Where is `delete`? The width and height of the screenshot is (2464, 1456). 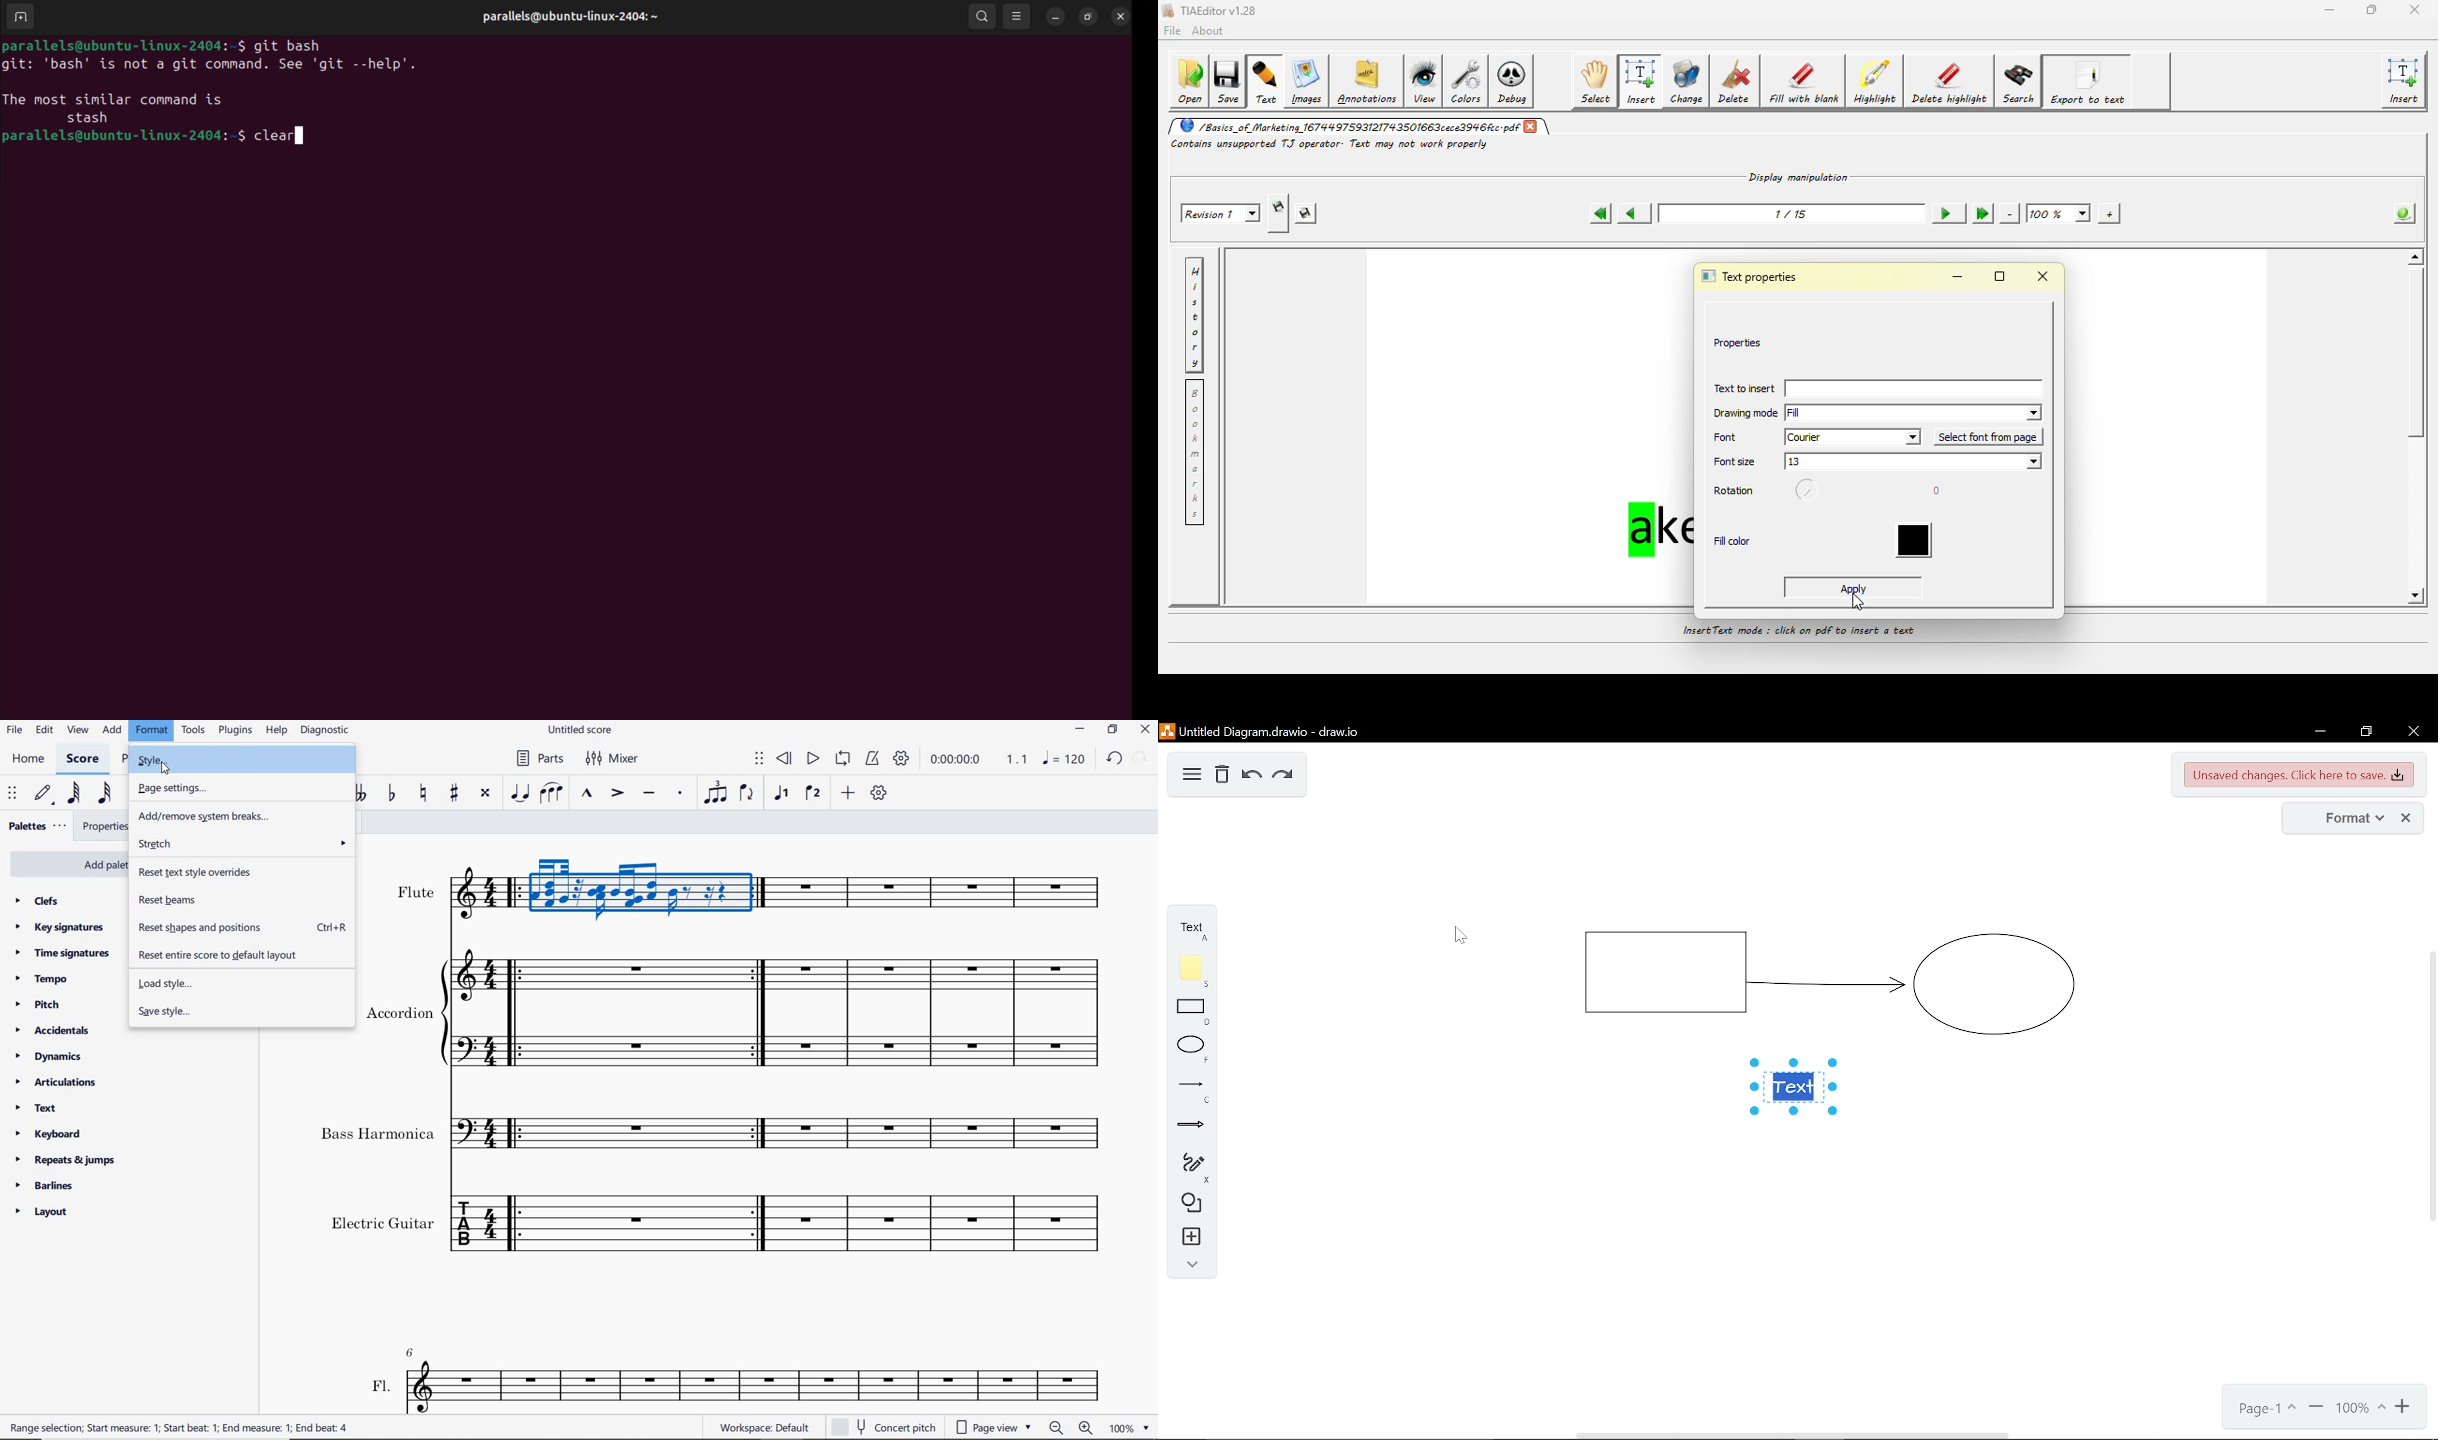
delete is located at coordinates (1221, 773).